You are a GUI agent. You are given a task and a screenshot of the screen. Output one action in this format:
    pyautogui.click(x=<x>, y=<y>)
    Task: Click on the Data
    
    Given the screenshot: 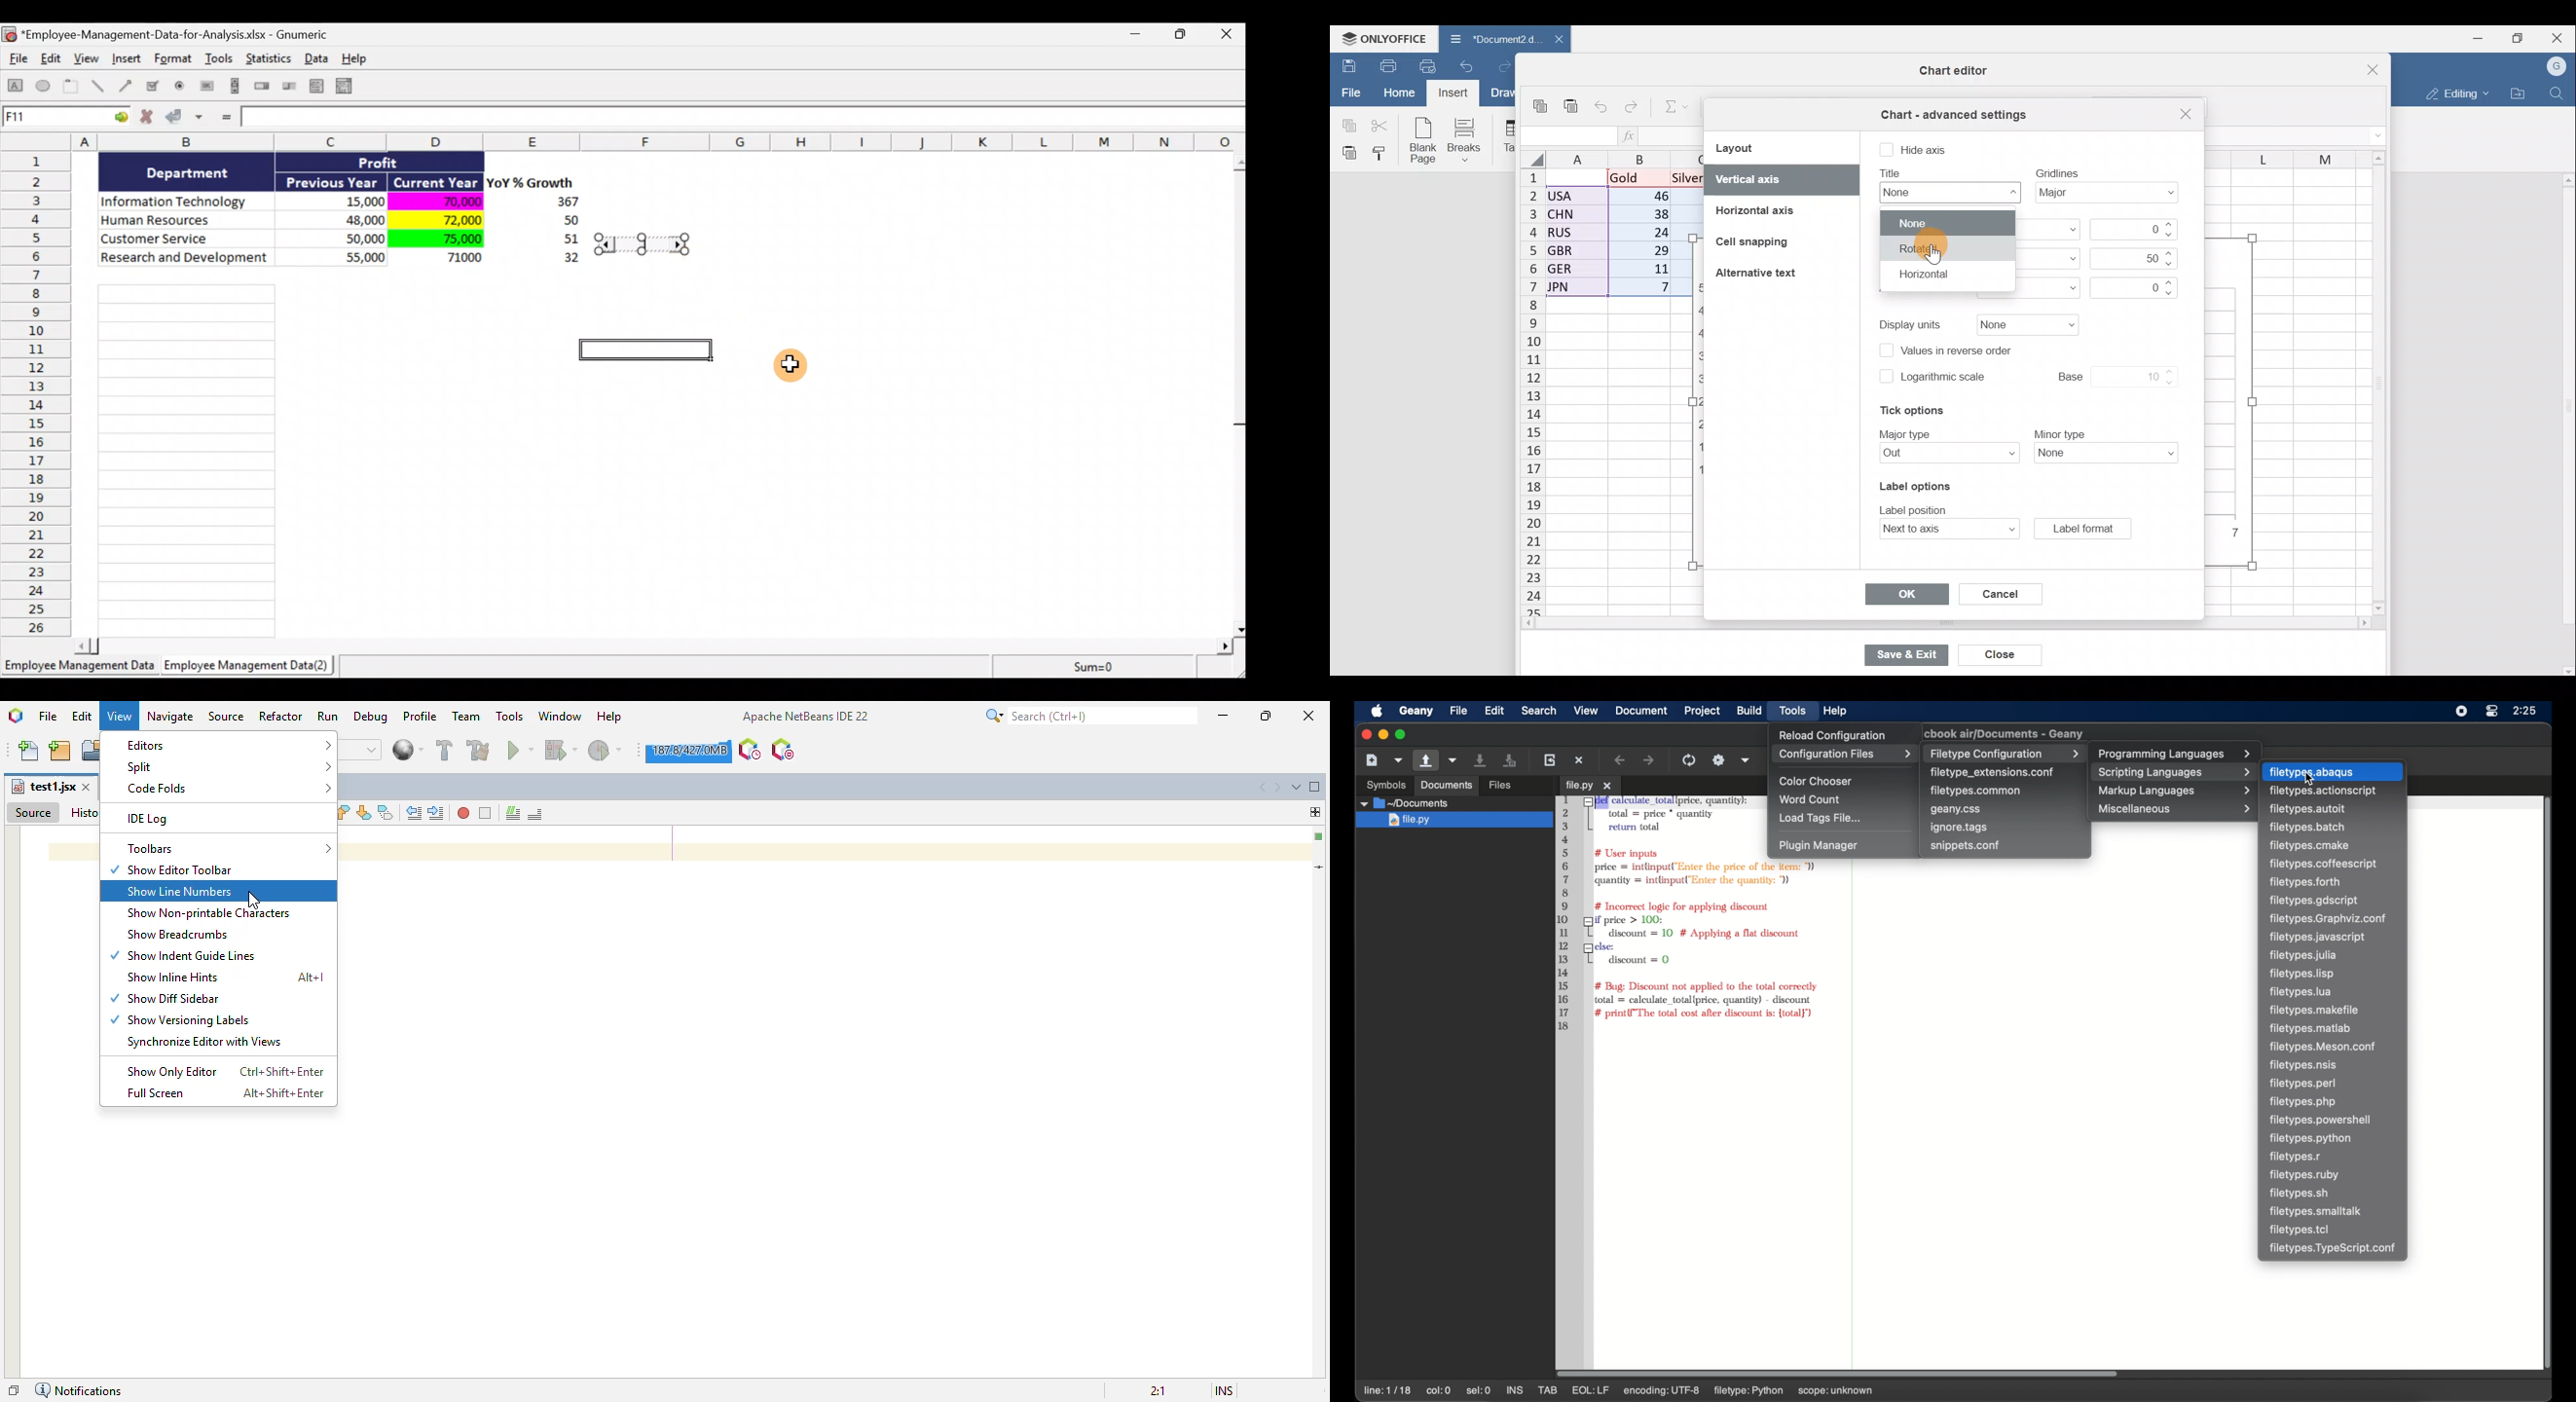 What is the action you would take?
    pyautogui.click(x=320, y=58)
    